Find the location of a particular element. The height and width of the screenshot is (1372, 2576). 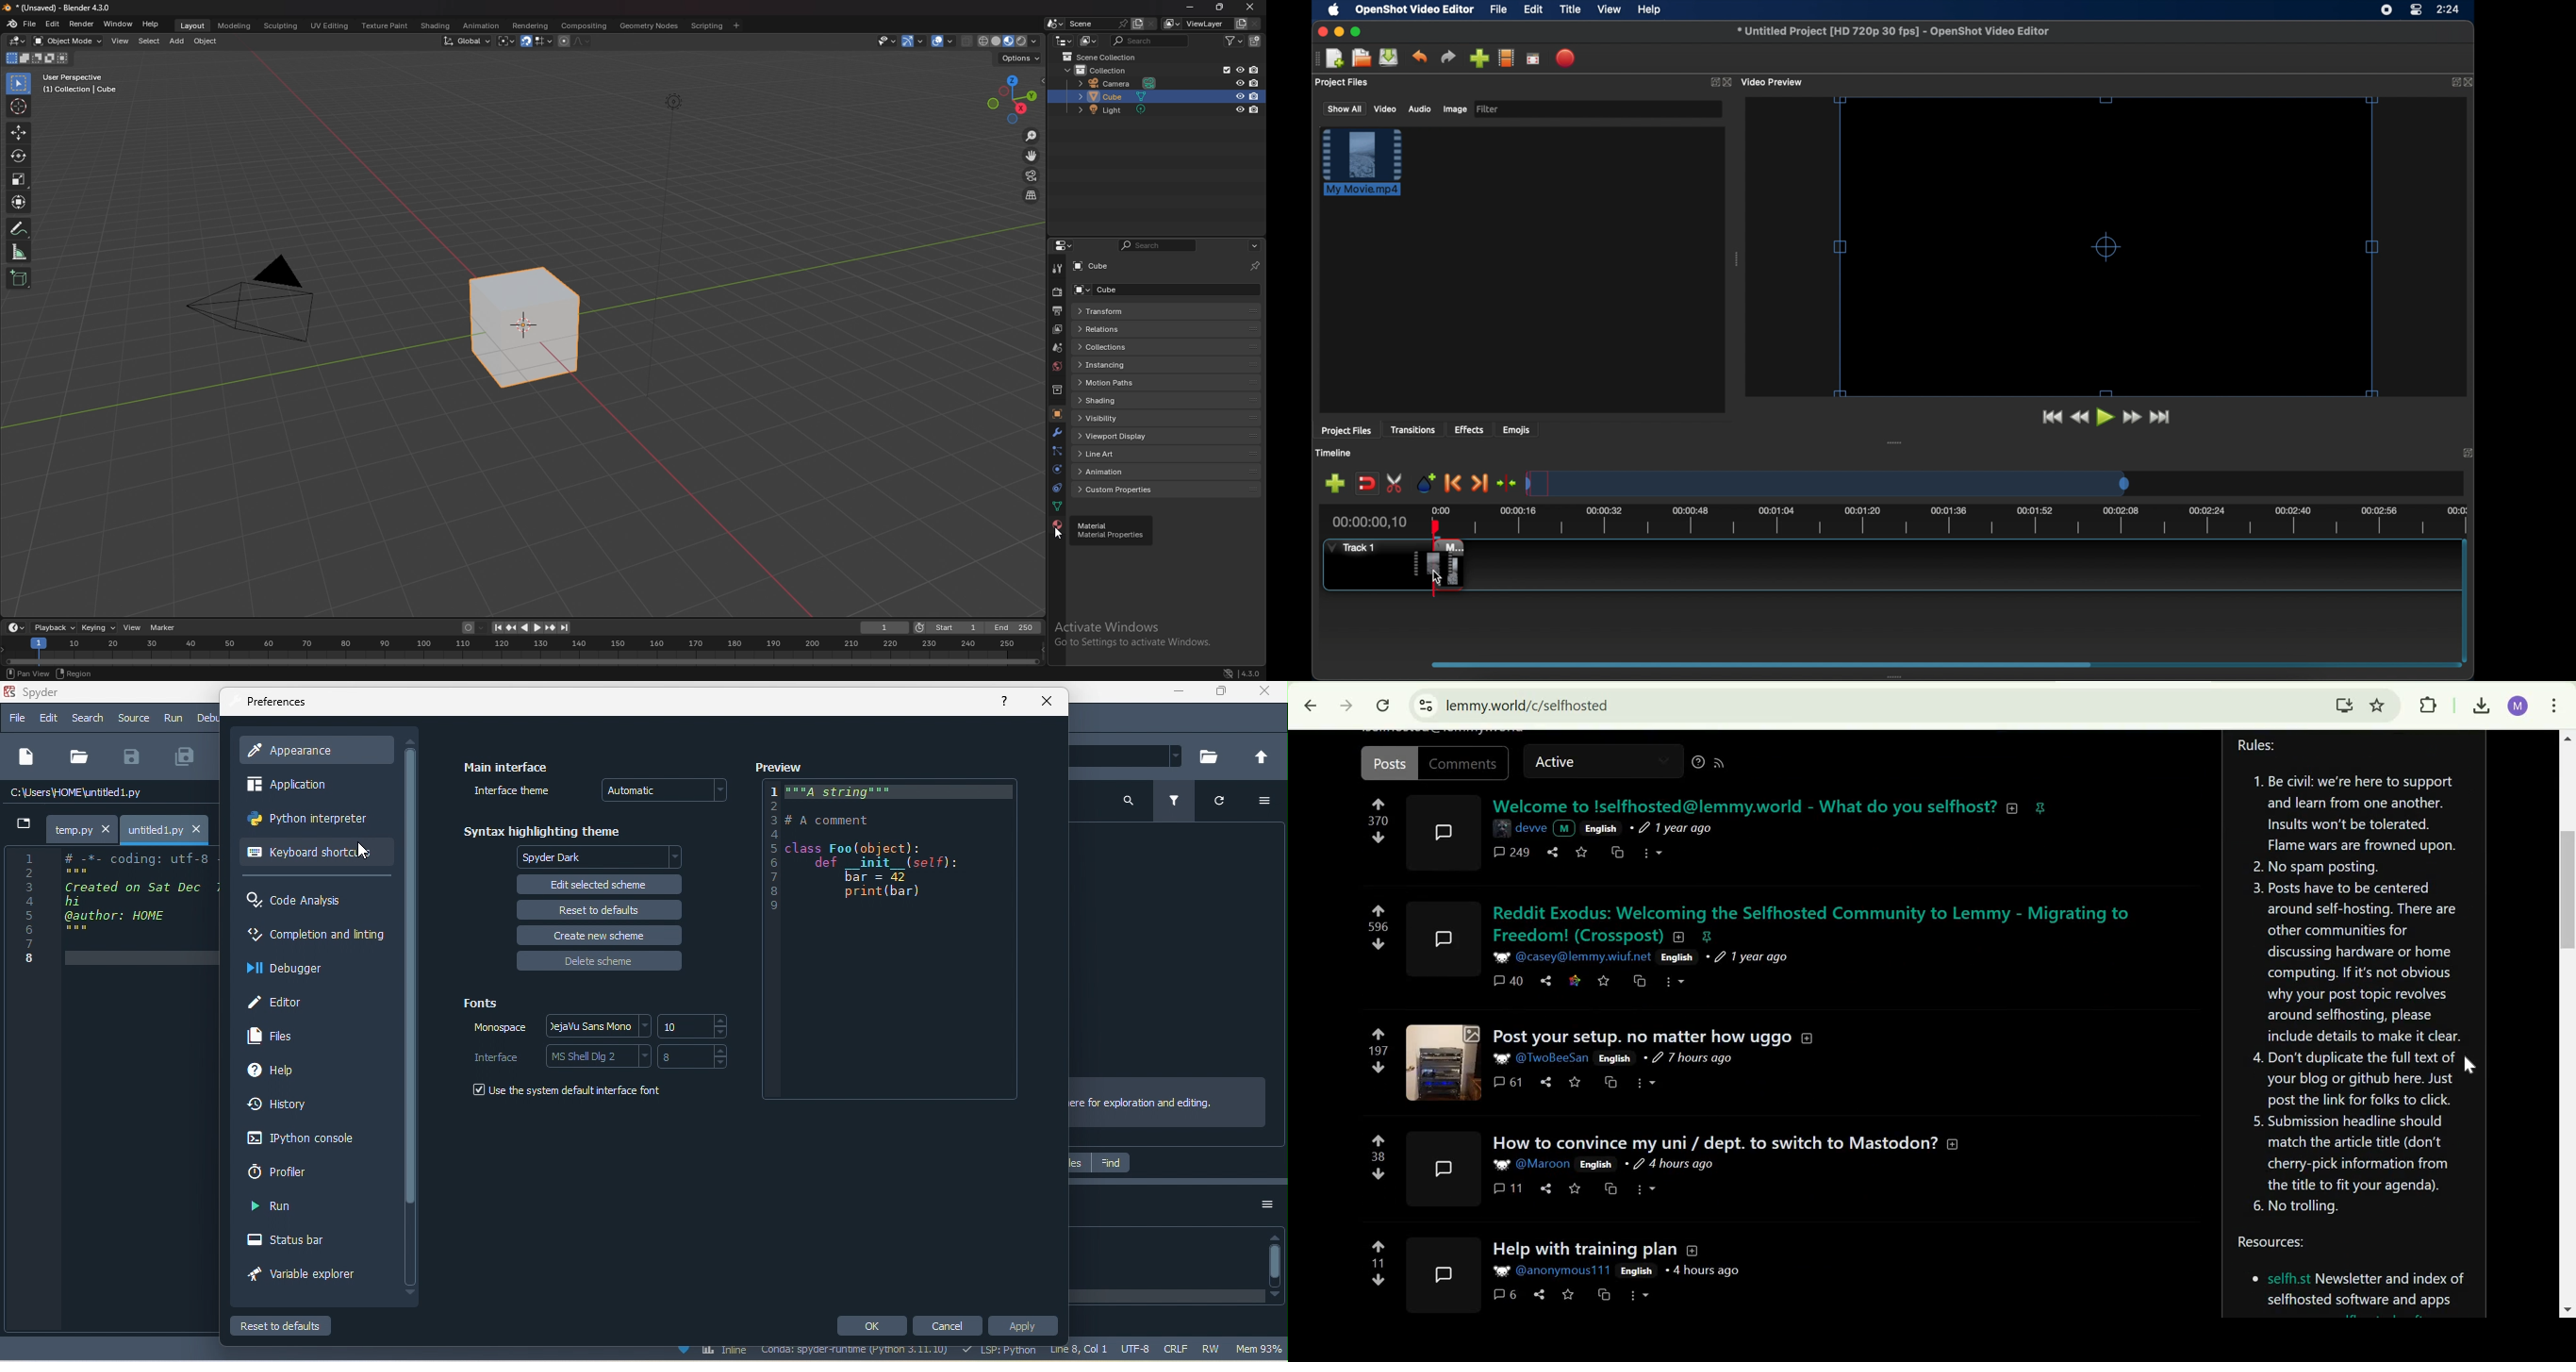

picture is located at coordinates (1501, 956).